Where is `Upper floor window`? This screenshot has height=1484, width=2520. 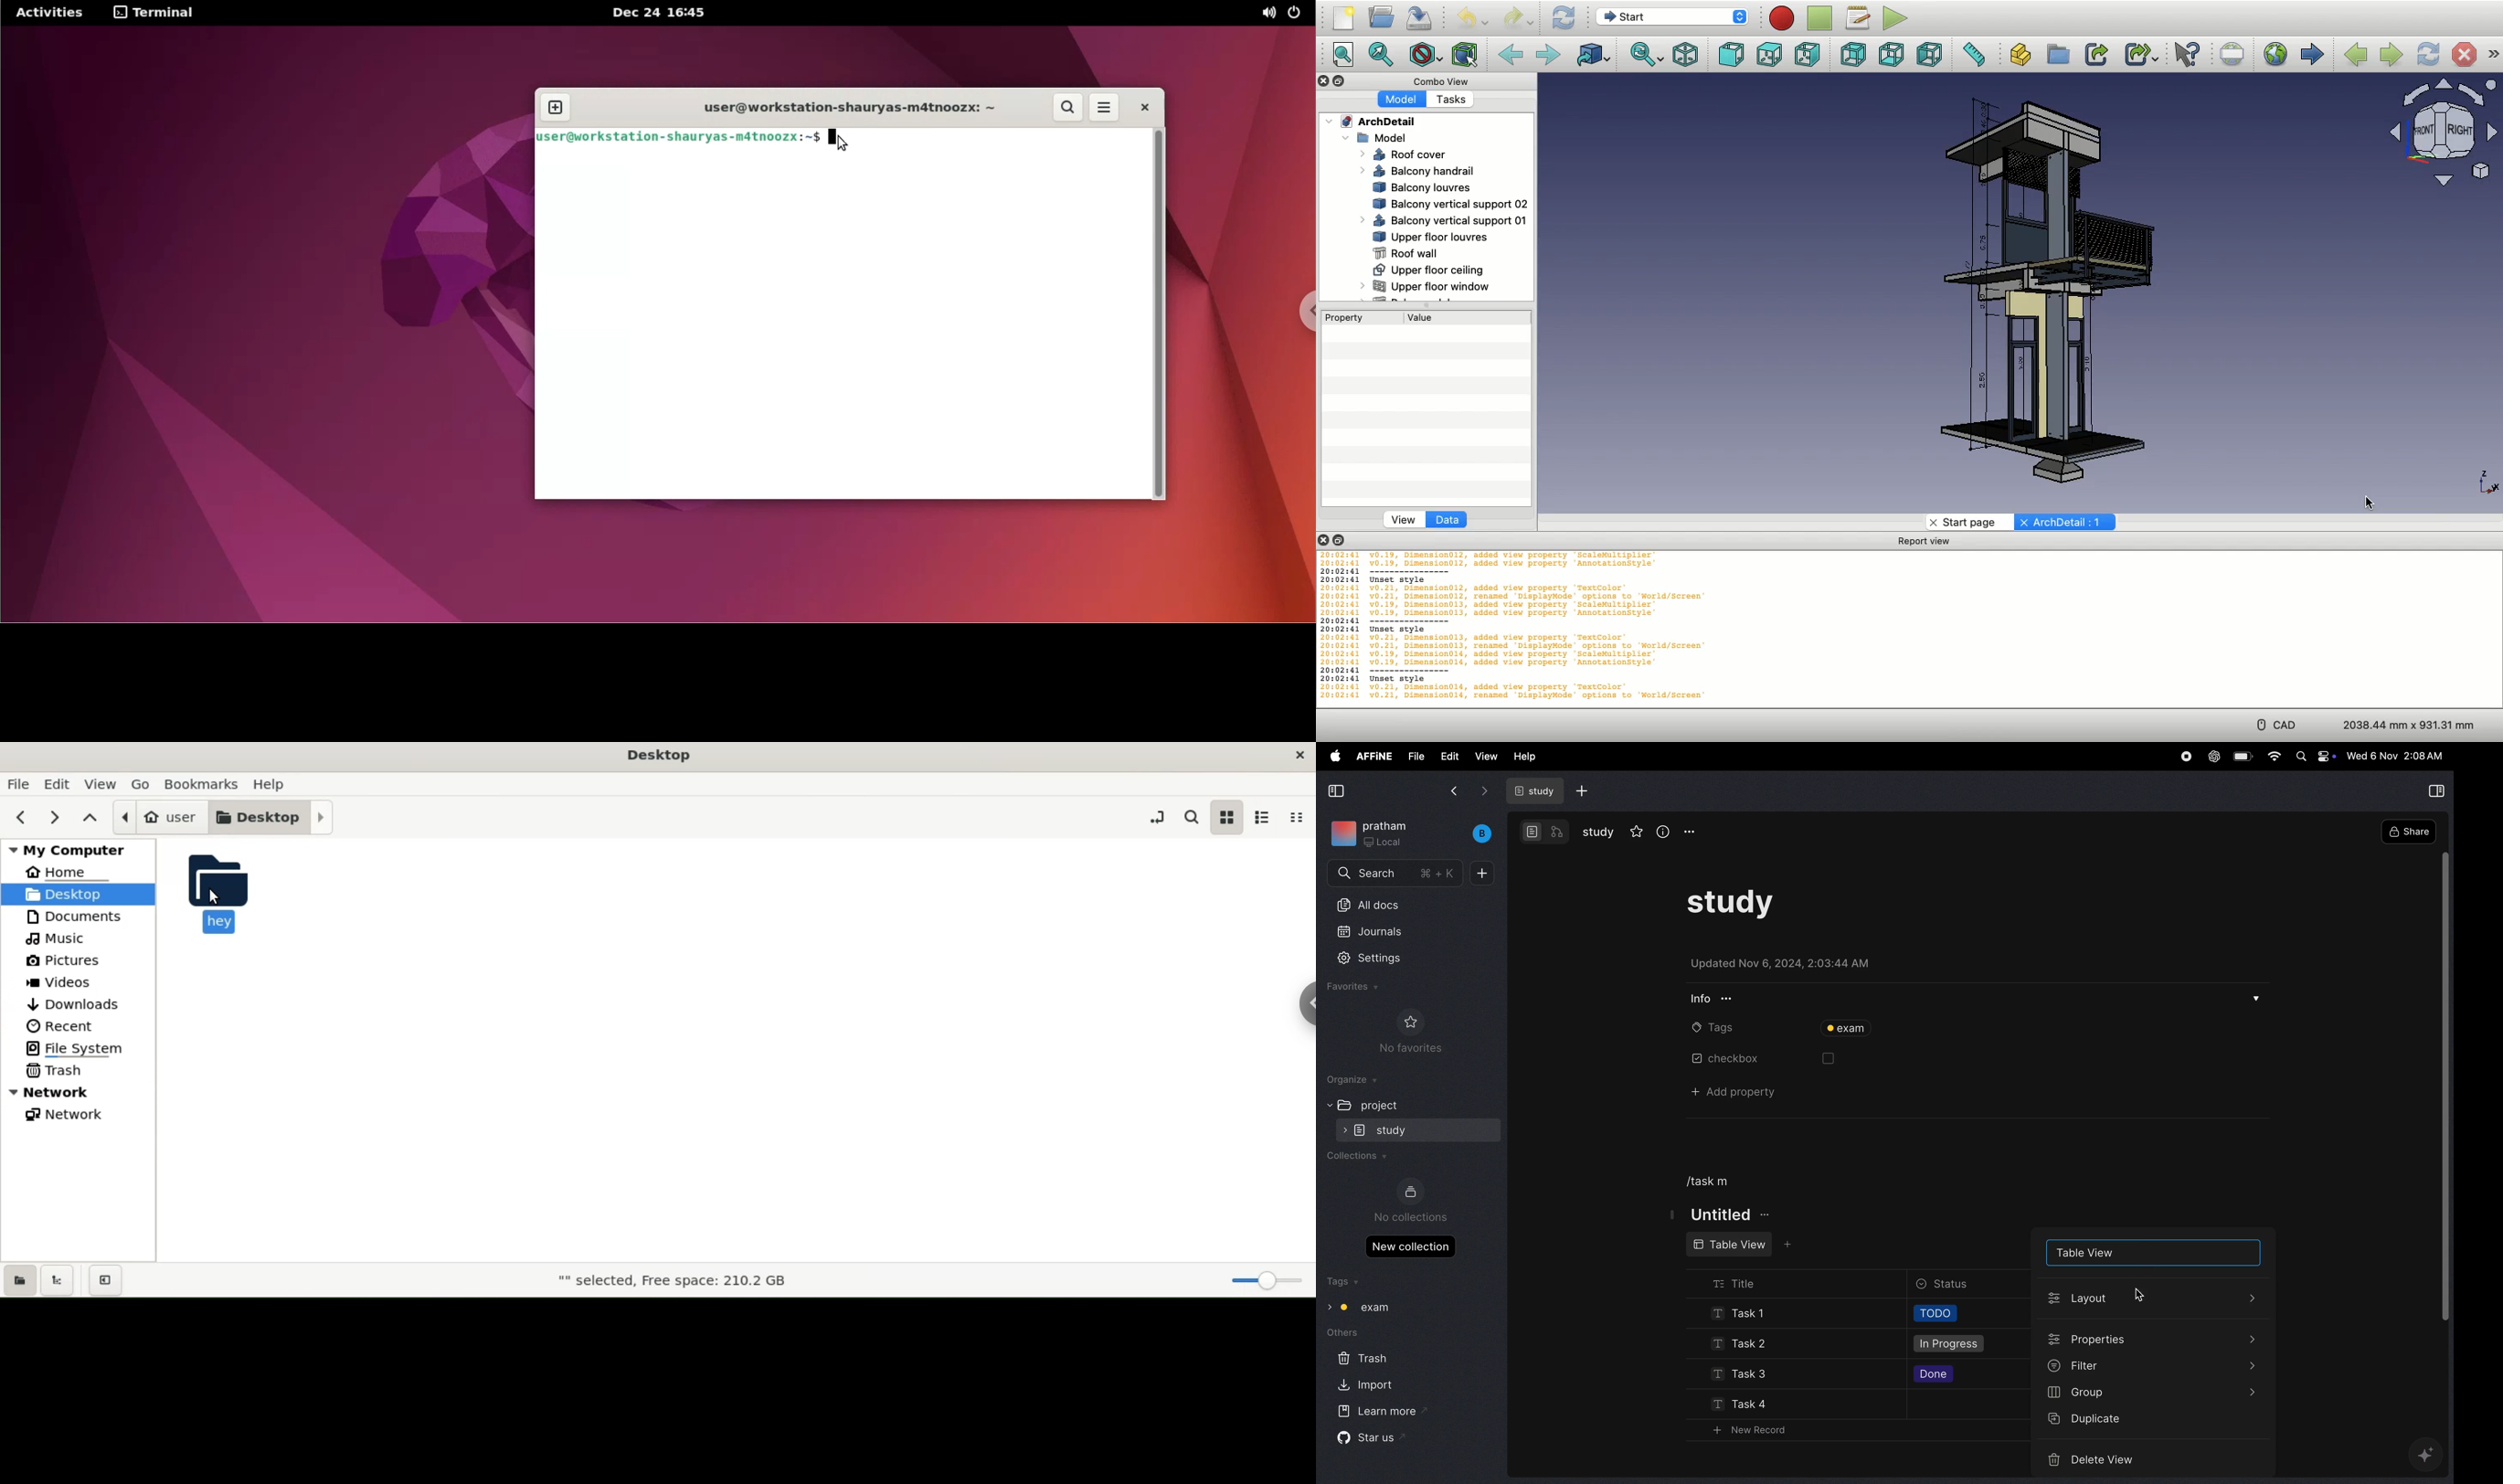 Upper floor window is located at coordinates (1431, 287).